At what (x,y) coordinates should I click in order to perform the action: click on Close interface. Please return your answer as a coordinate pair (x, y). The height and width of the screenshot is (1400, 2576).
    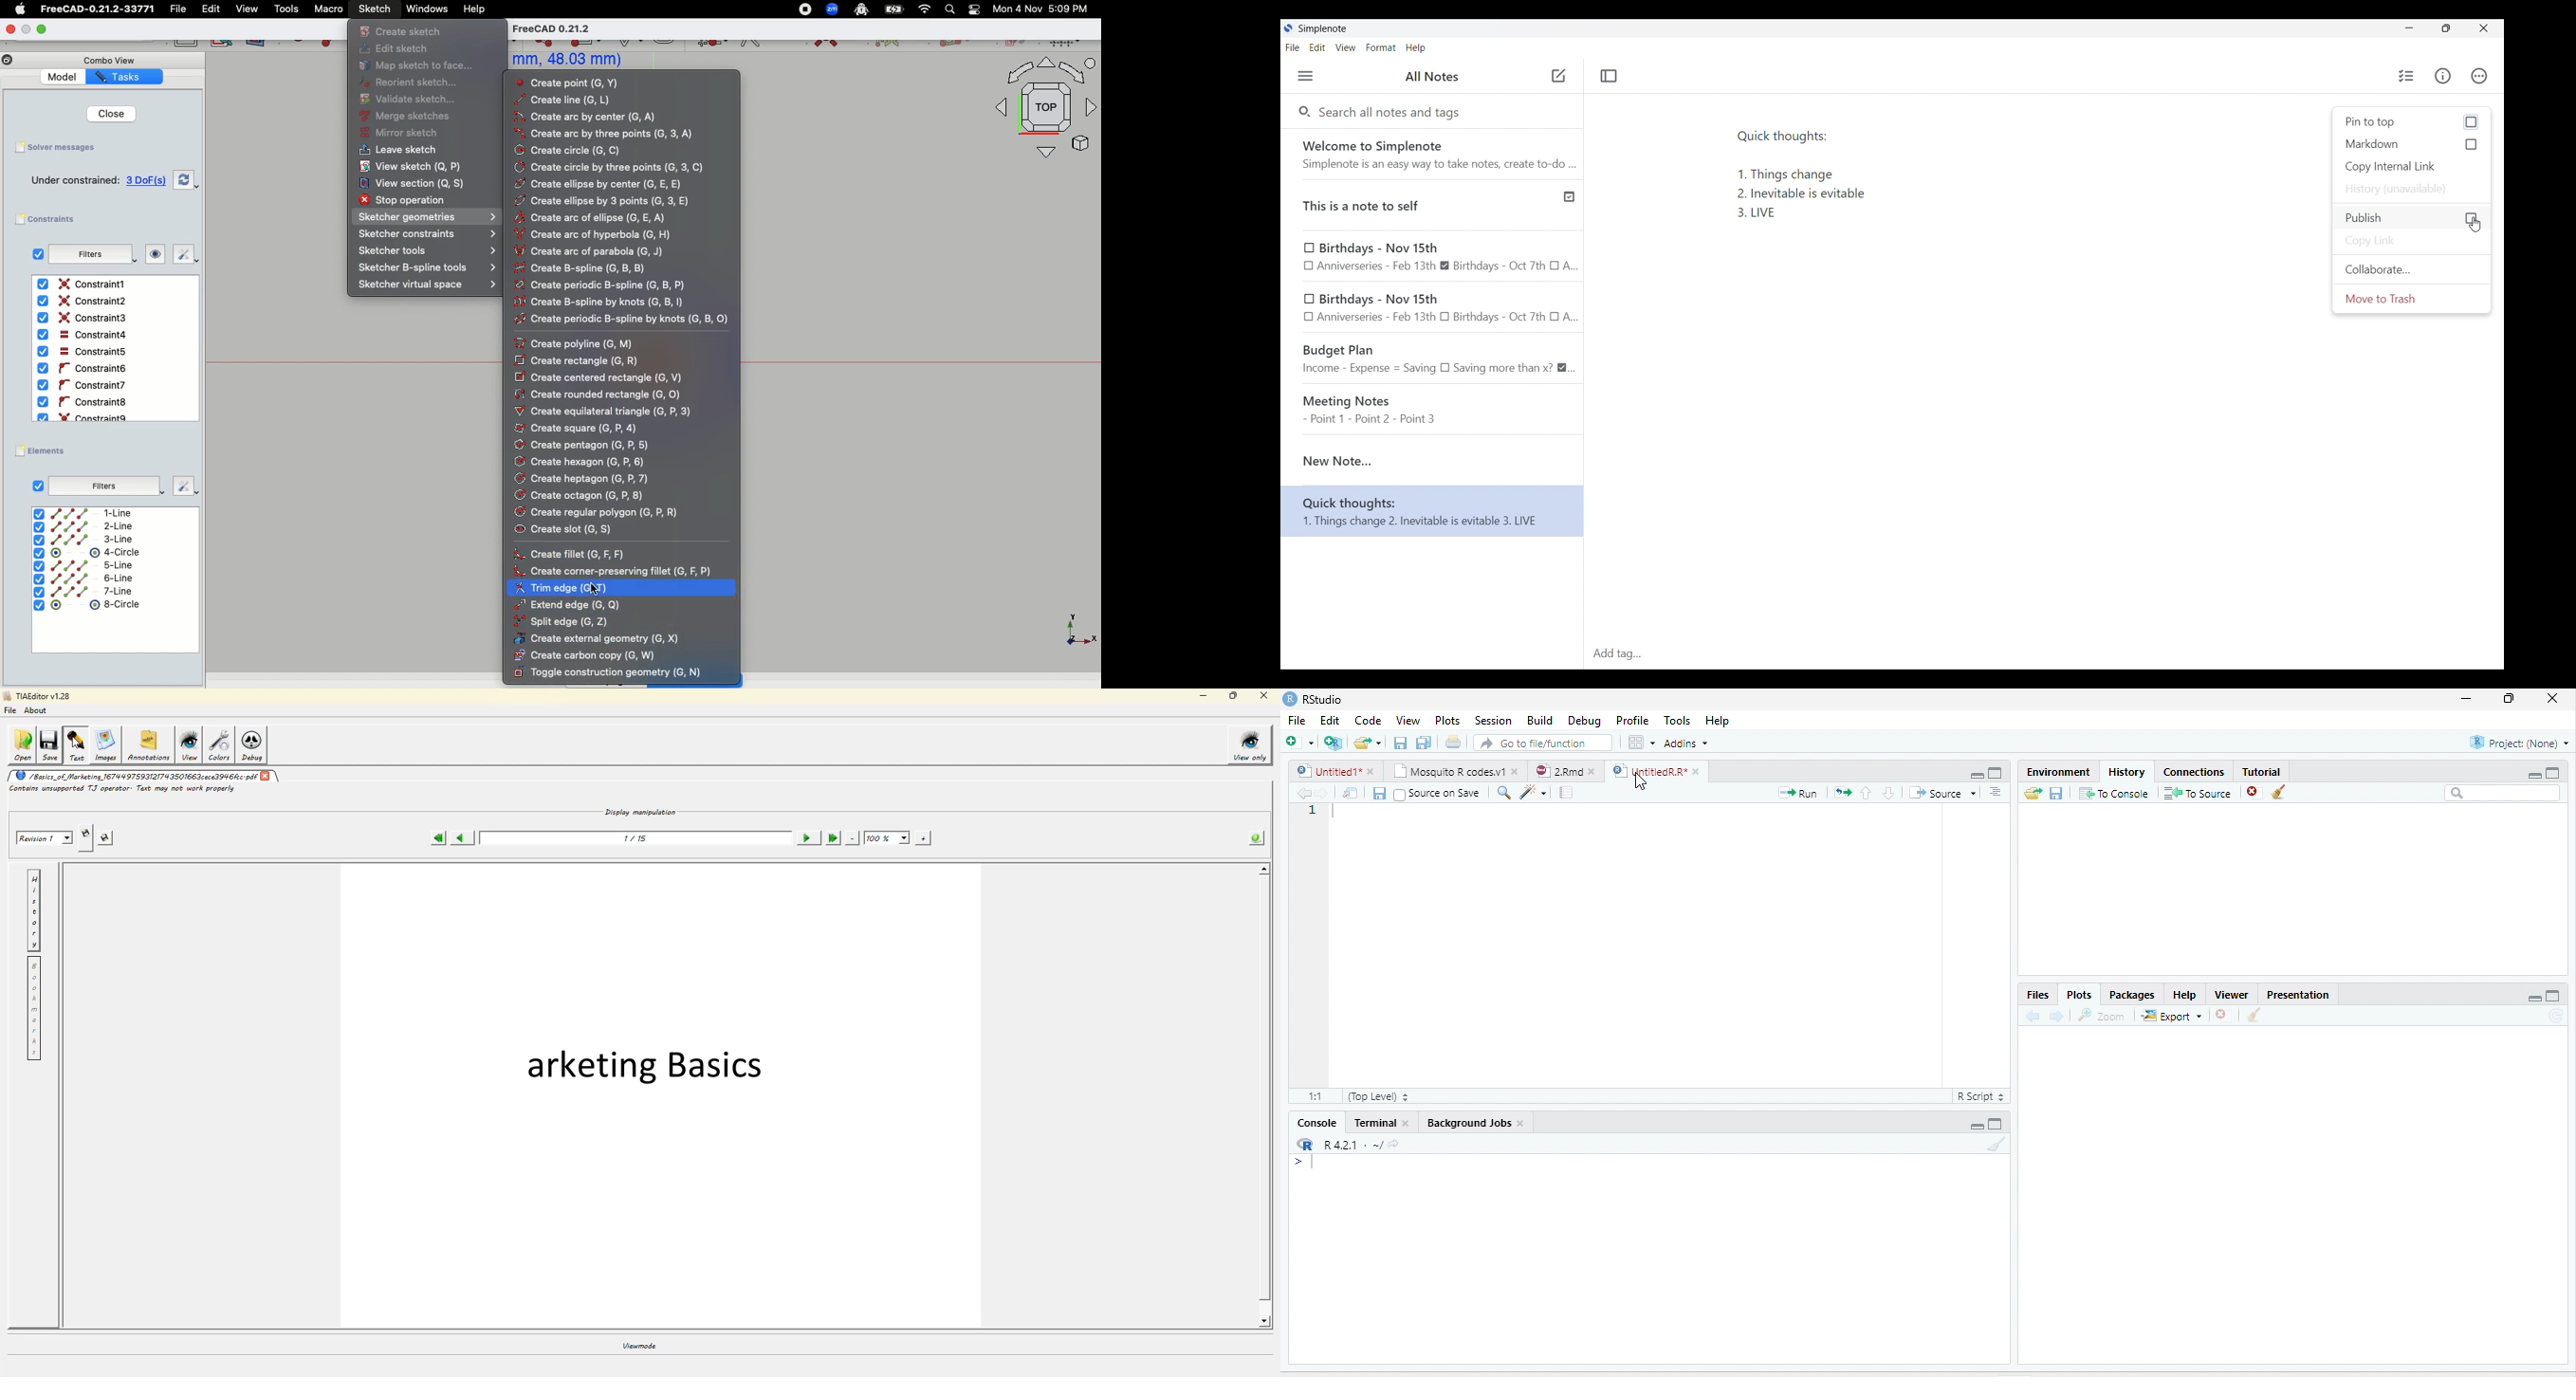
    Looking at the image, I should click on (2484, 28).